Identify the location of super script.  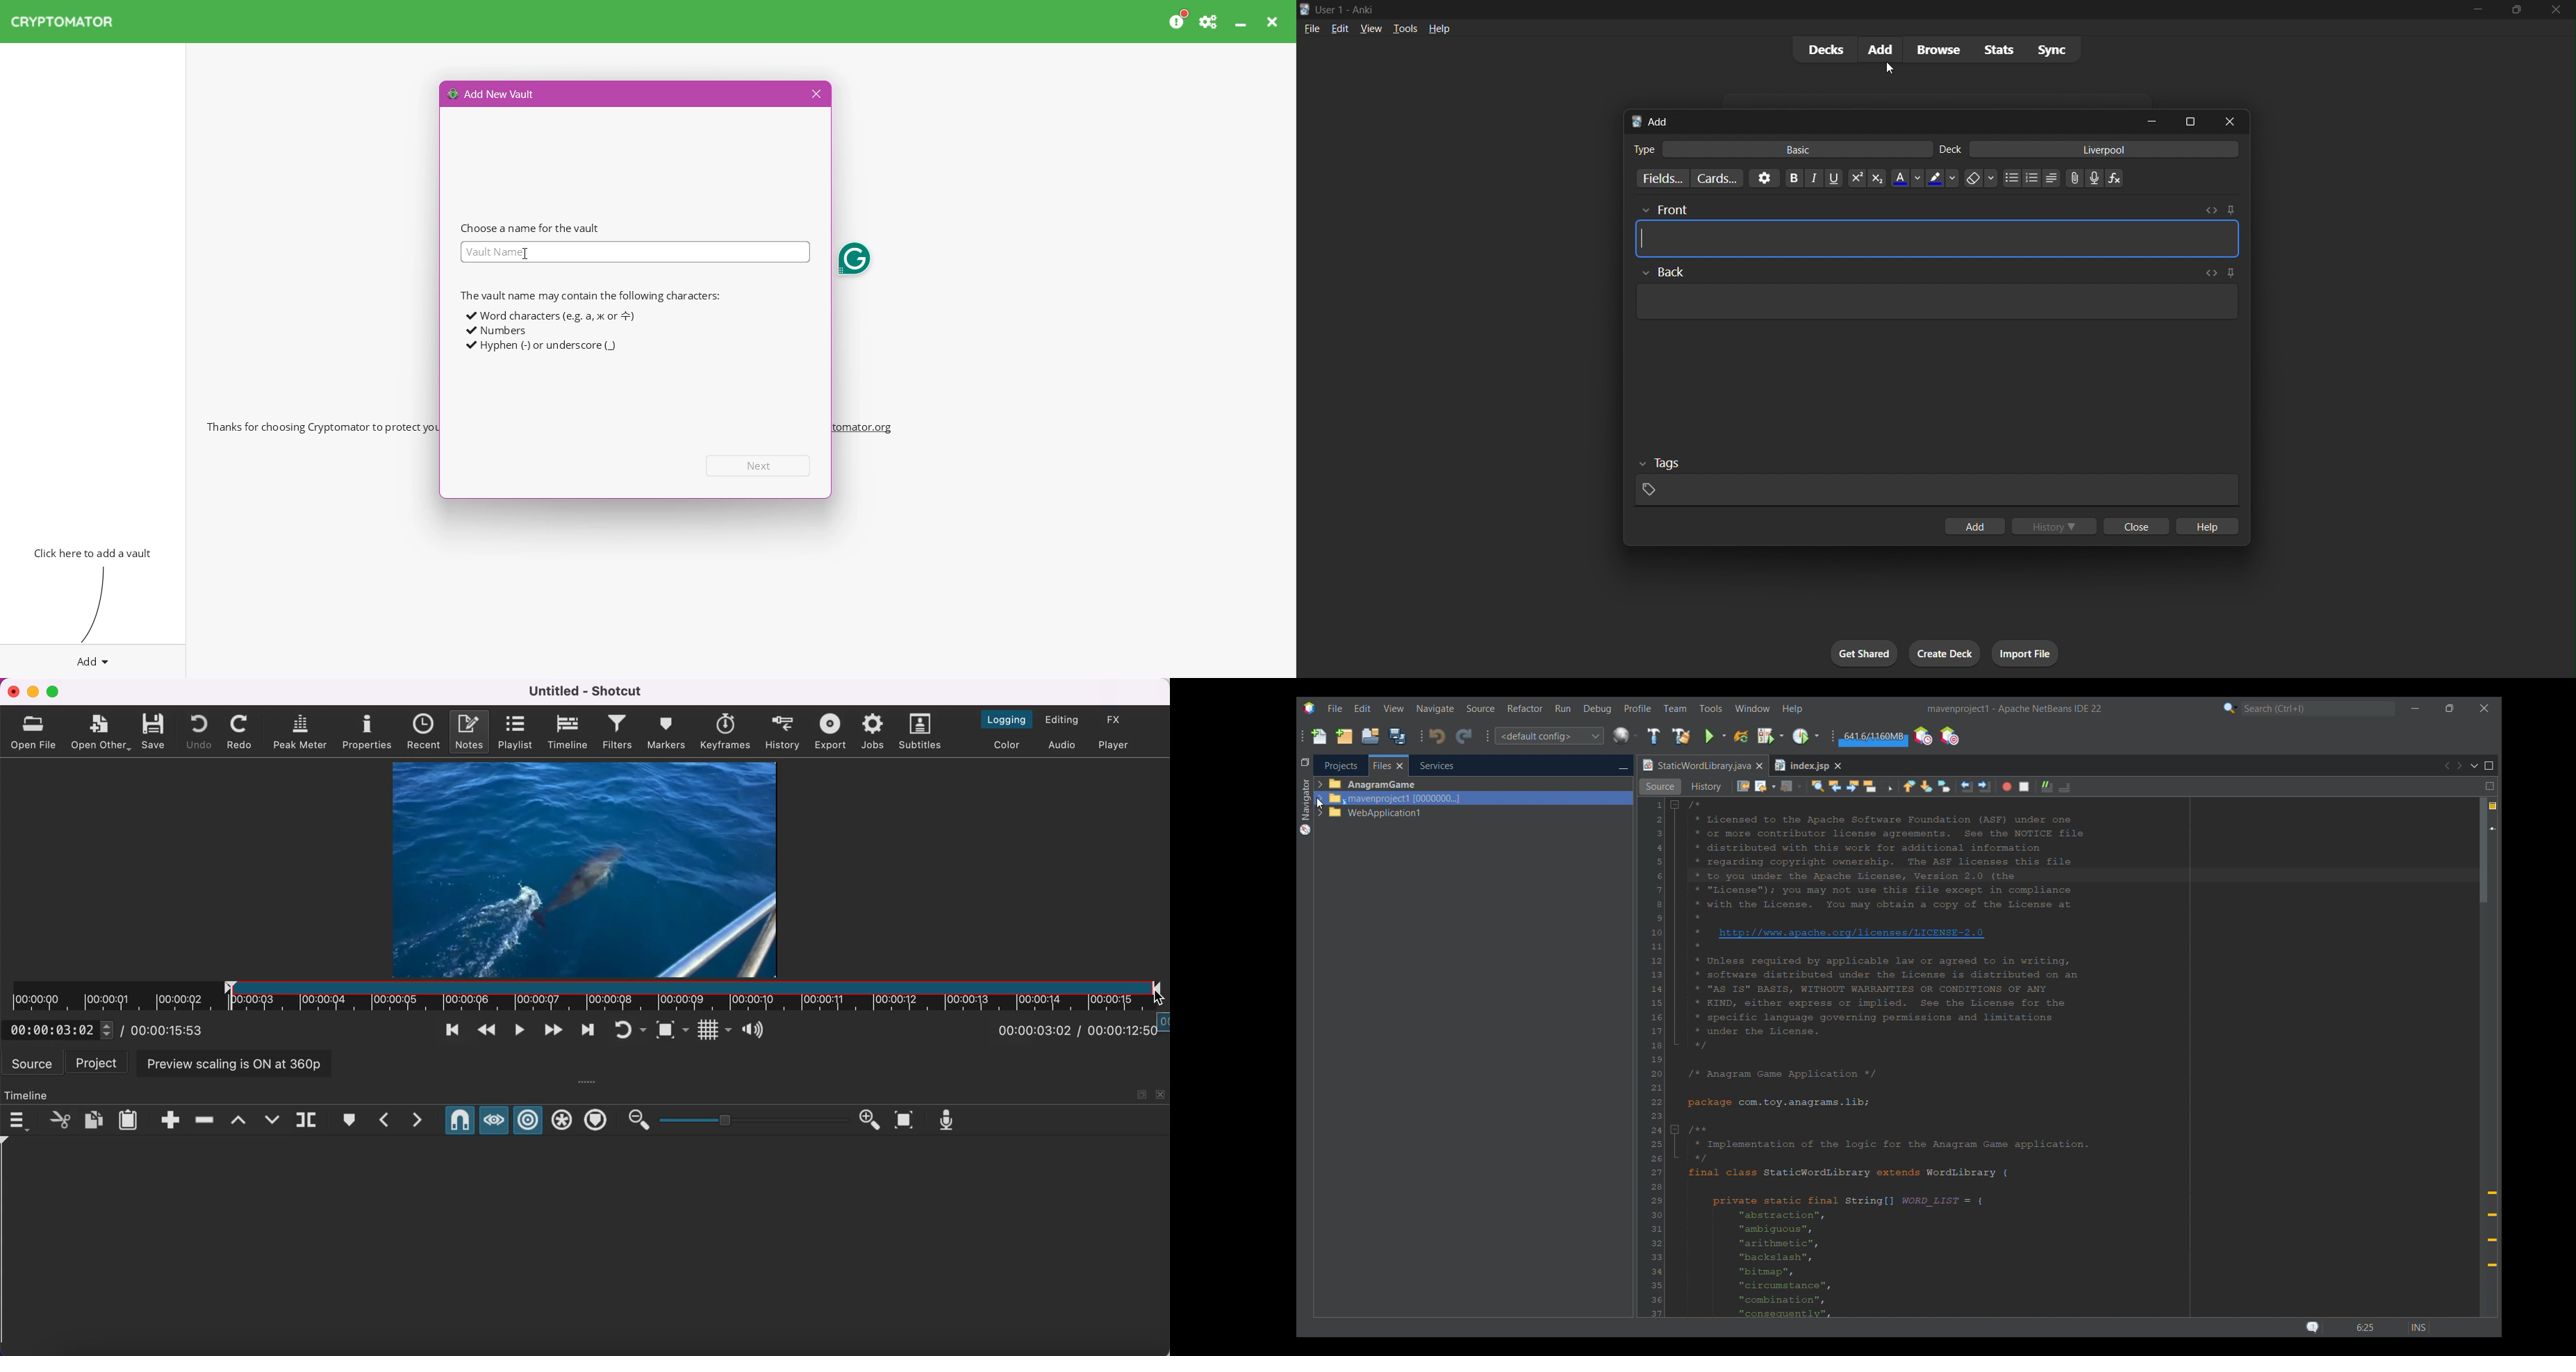
(1852, 178).